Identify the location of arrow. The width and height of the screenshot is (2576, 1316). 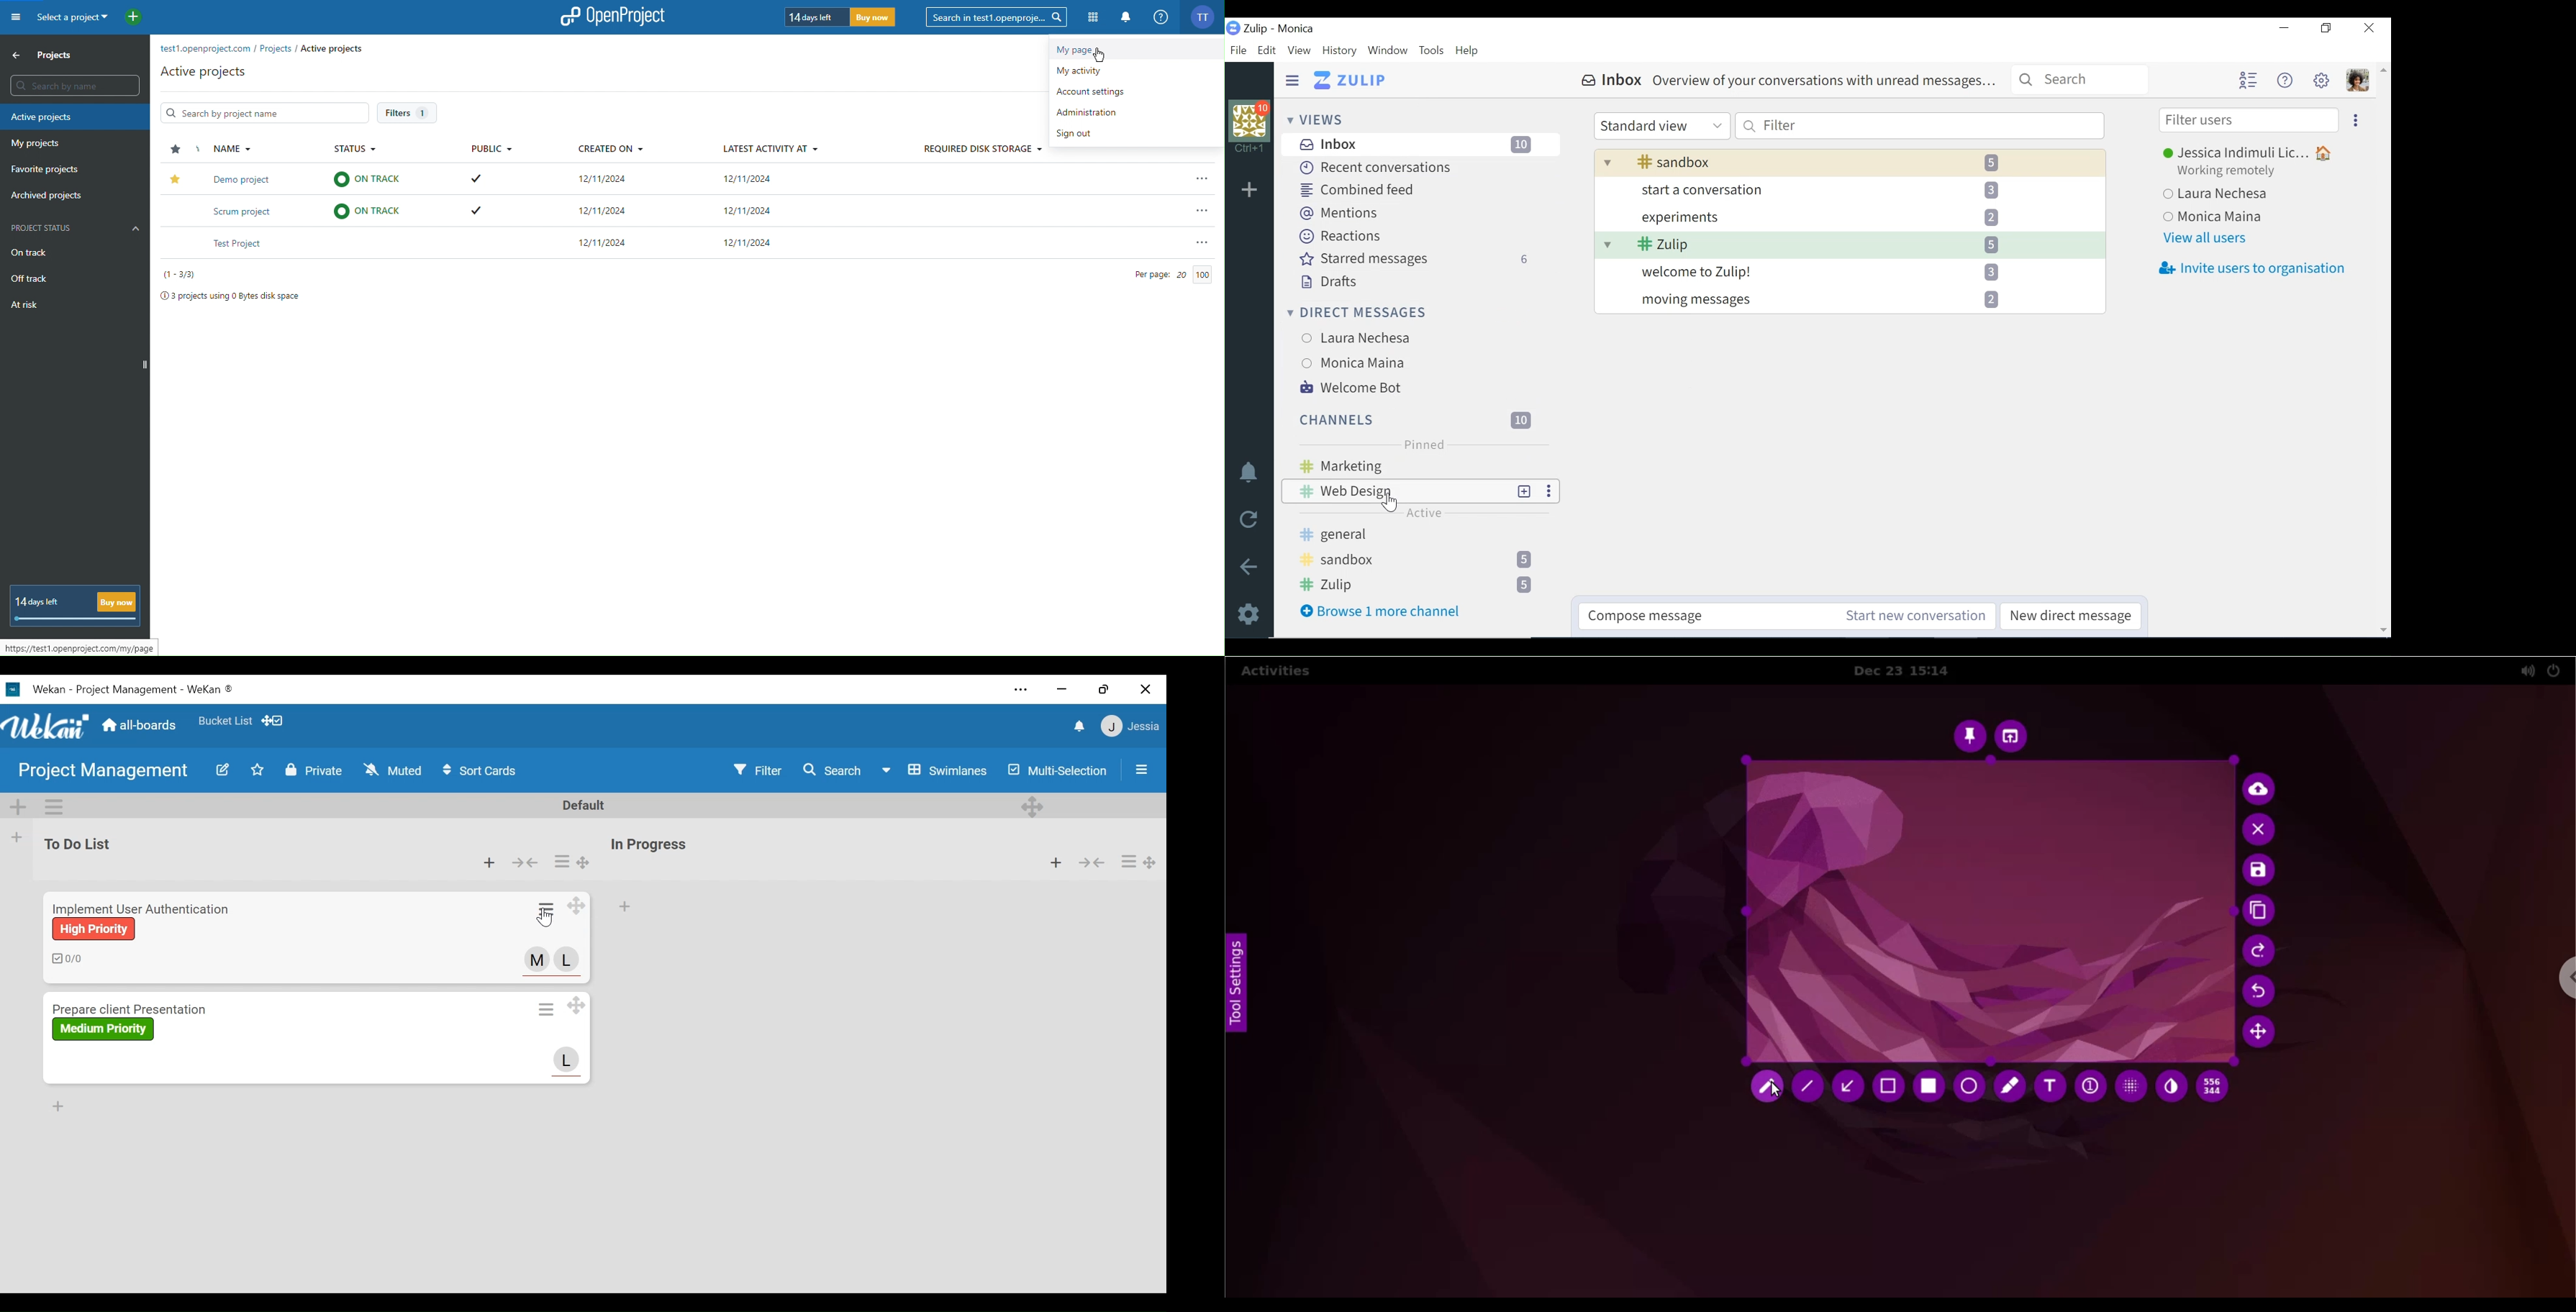
(1851, 1086).